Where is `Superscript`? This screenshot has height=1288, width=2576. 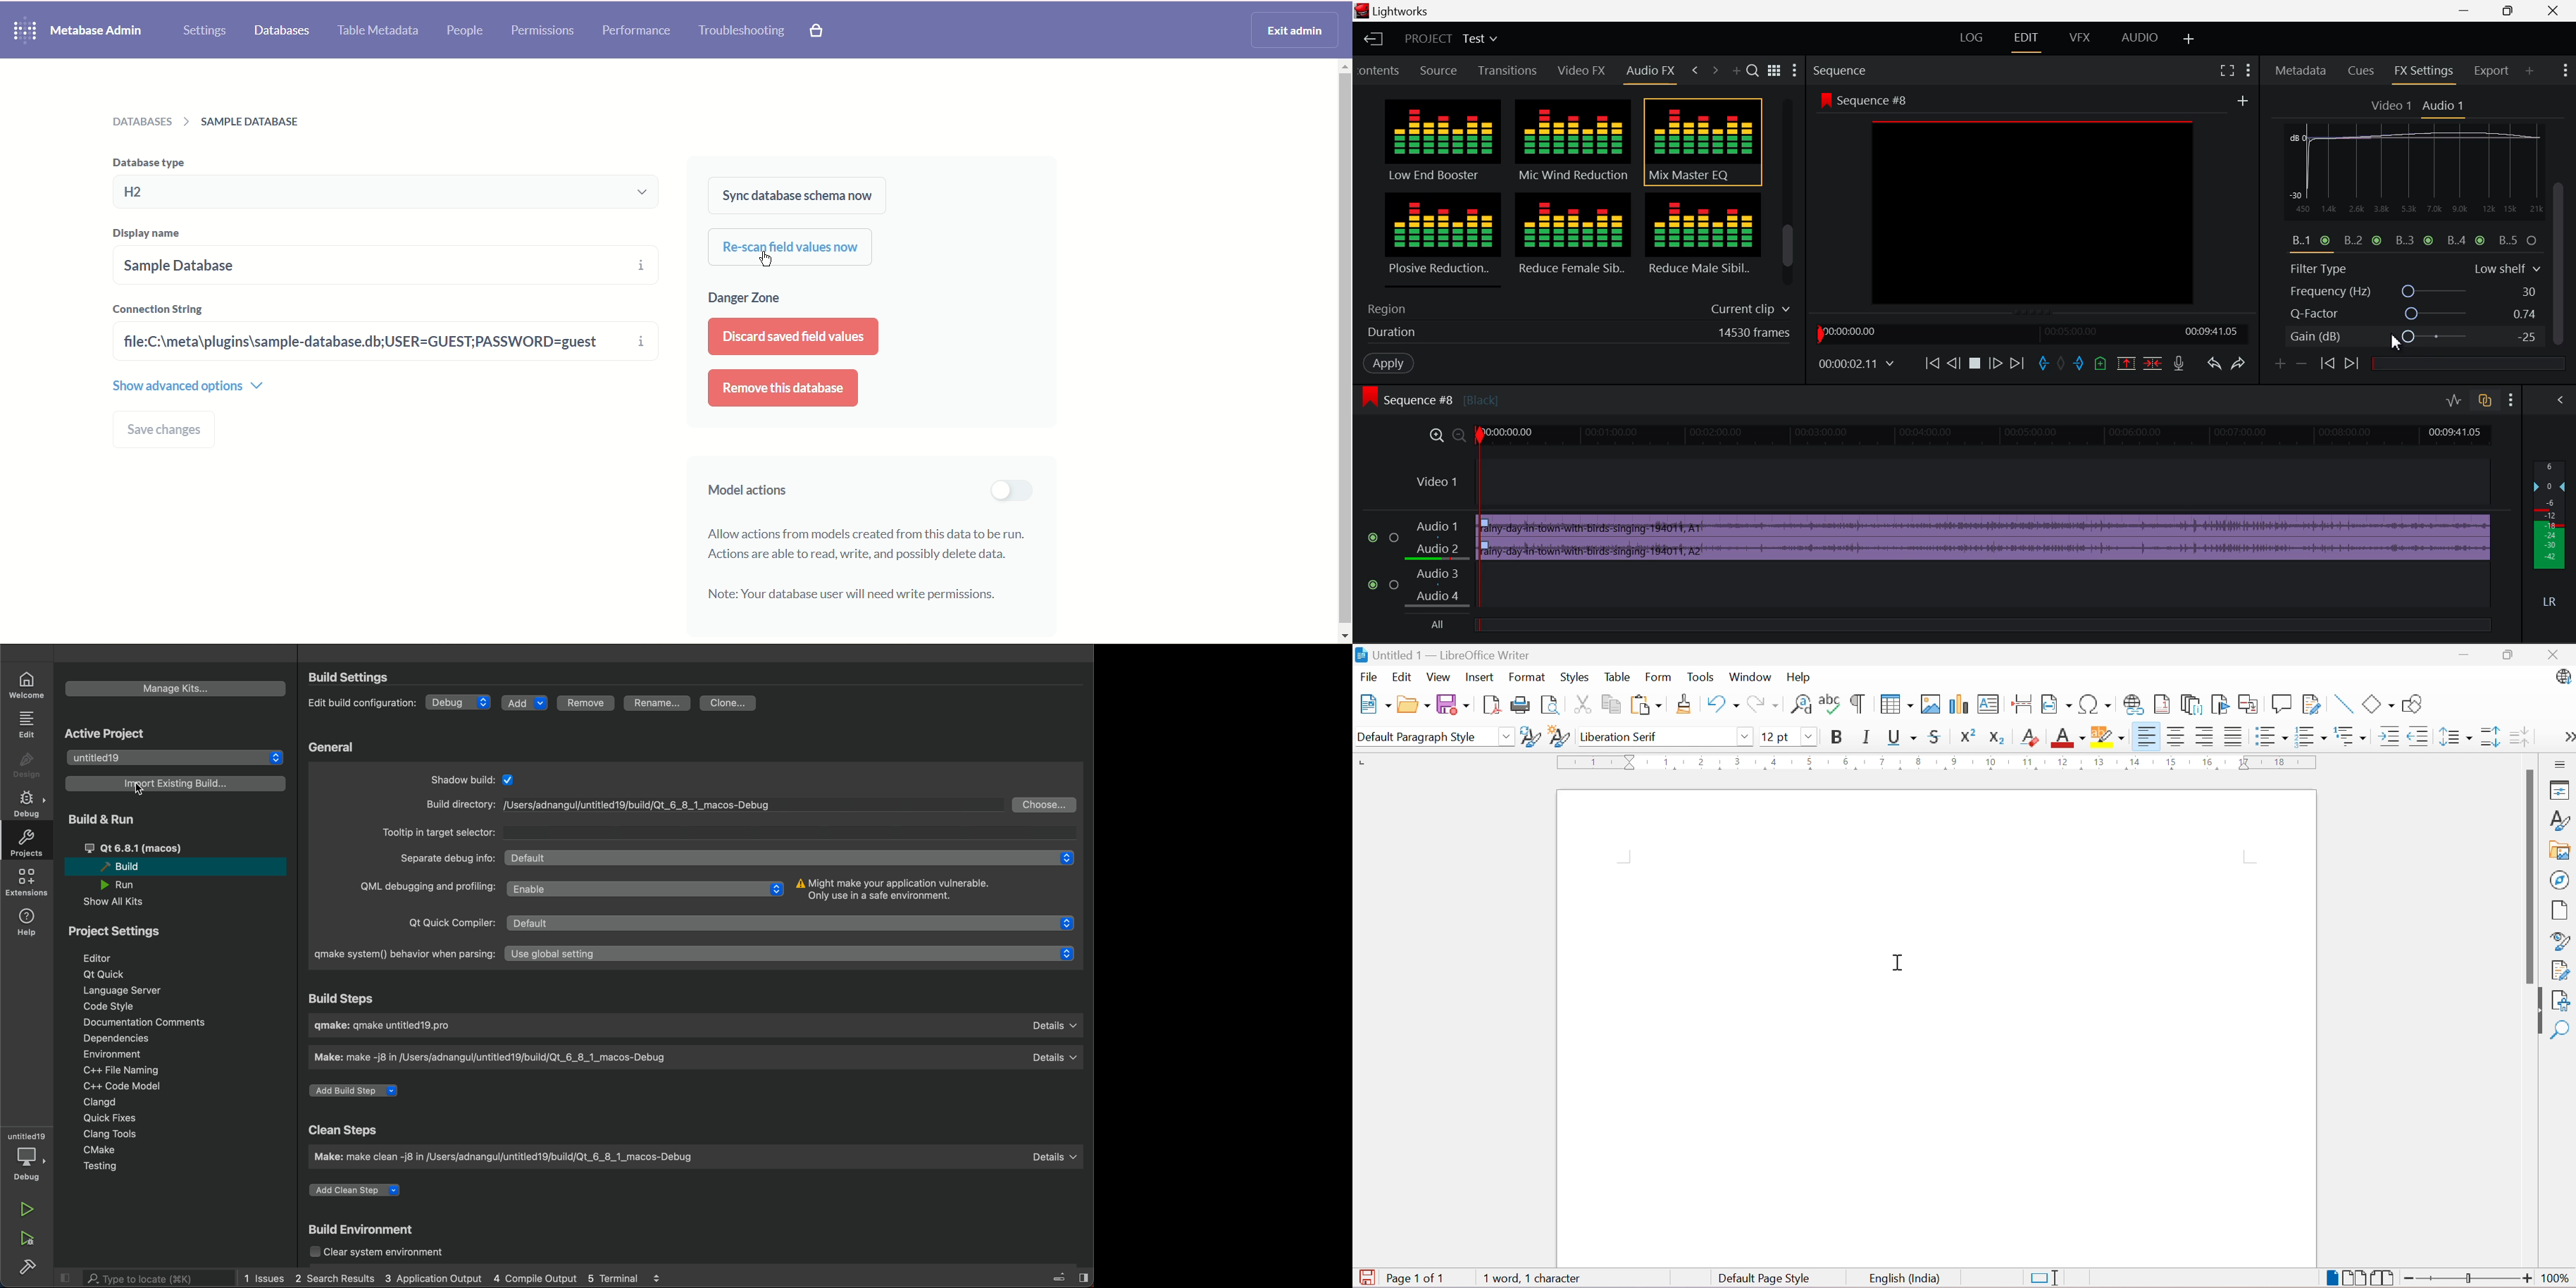 Superscript is located at coordinates (1965, 736).